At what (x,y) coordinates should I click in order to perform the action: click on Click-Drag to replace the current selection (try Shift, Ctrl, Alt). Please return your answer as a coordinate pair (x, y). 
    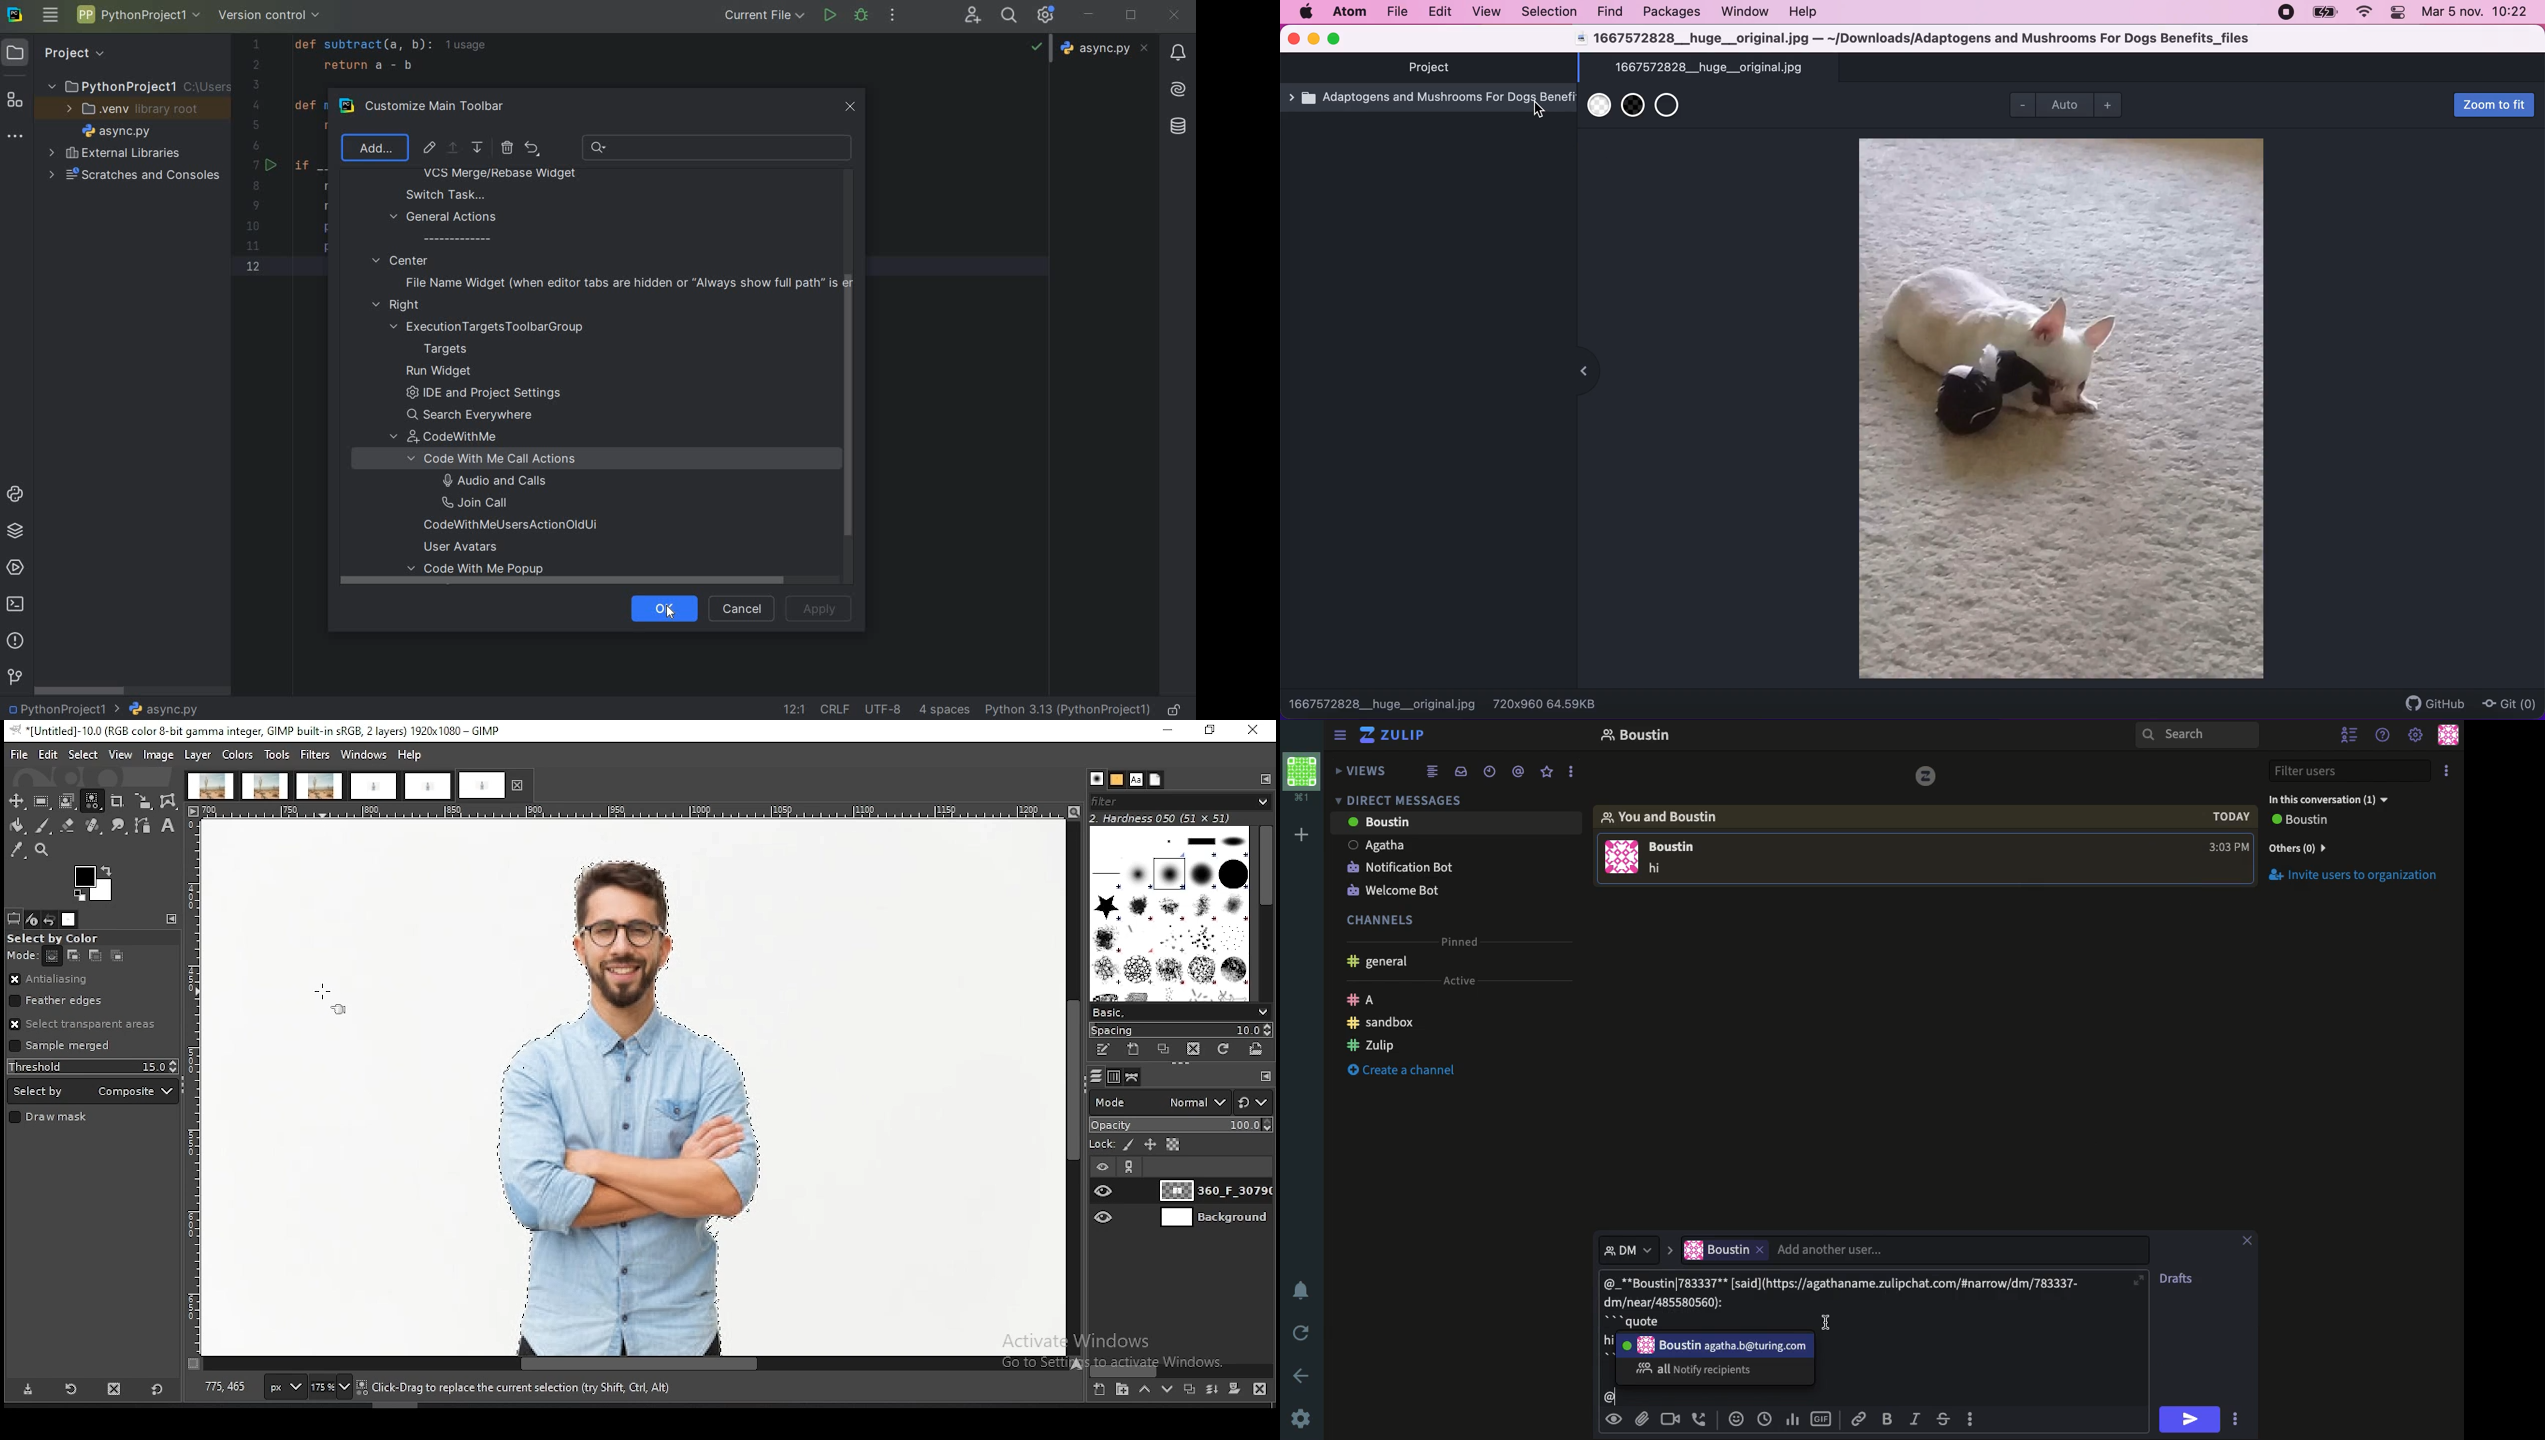
    Looking at the image, I should click on (524, 1386).